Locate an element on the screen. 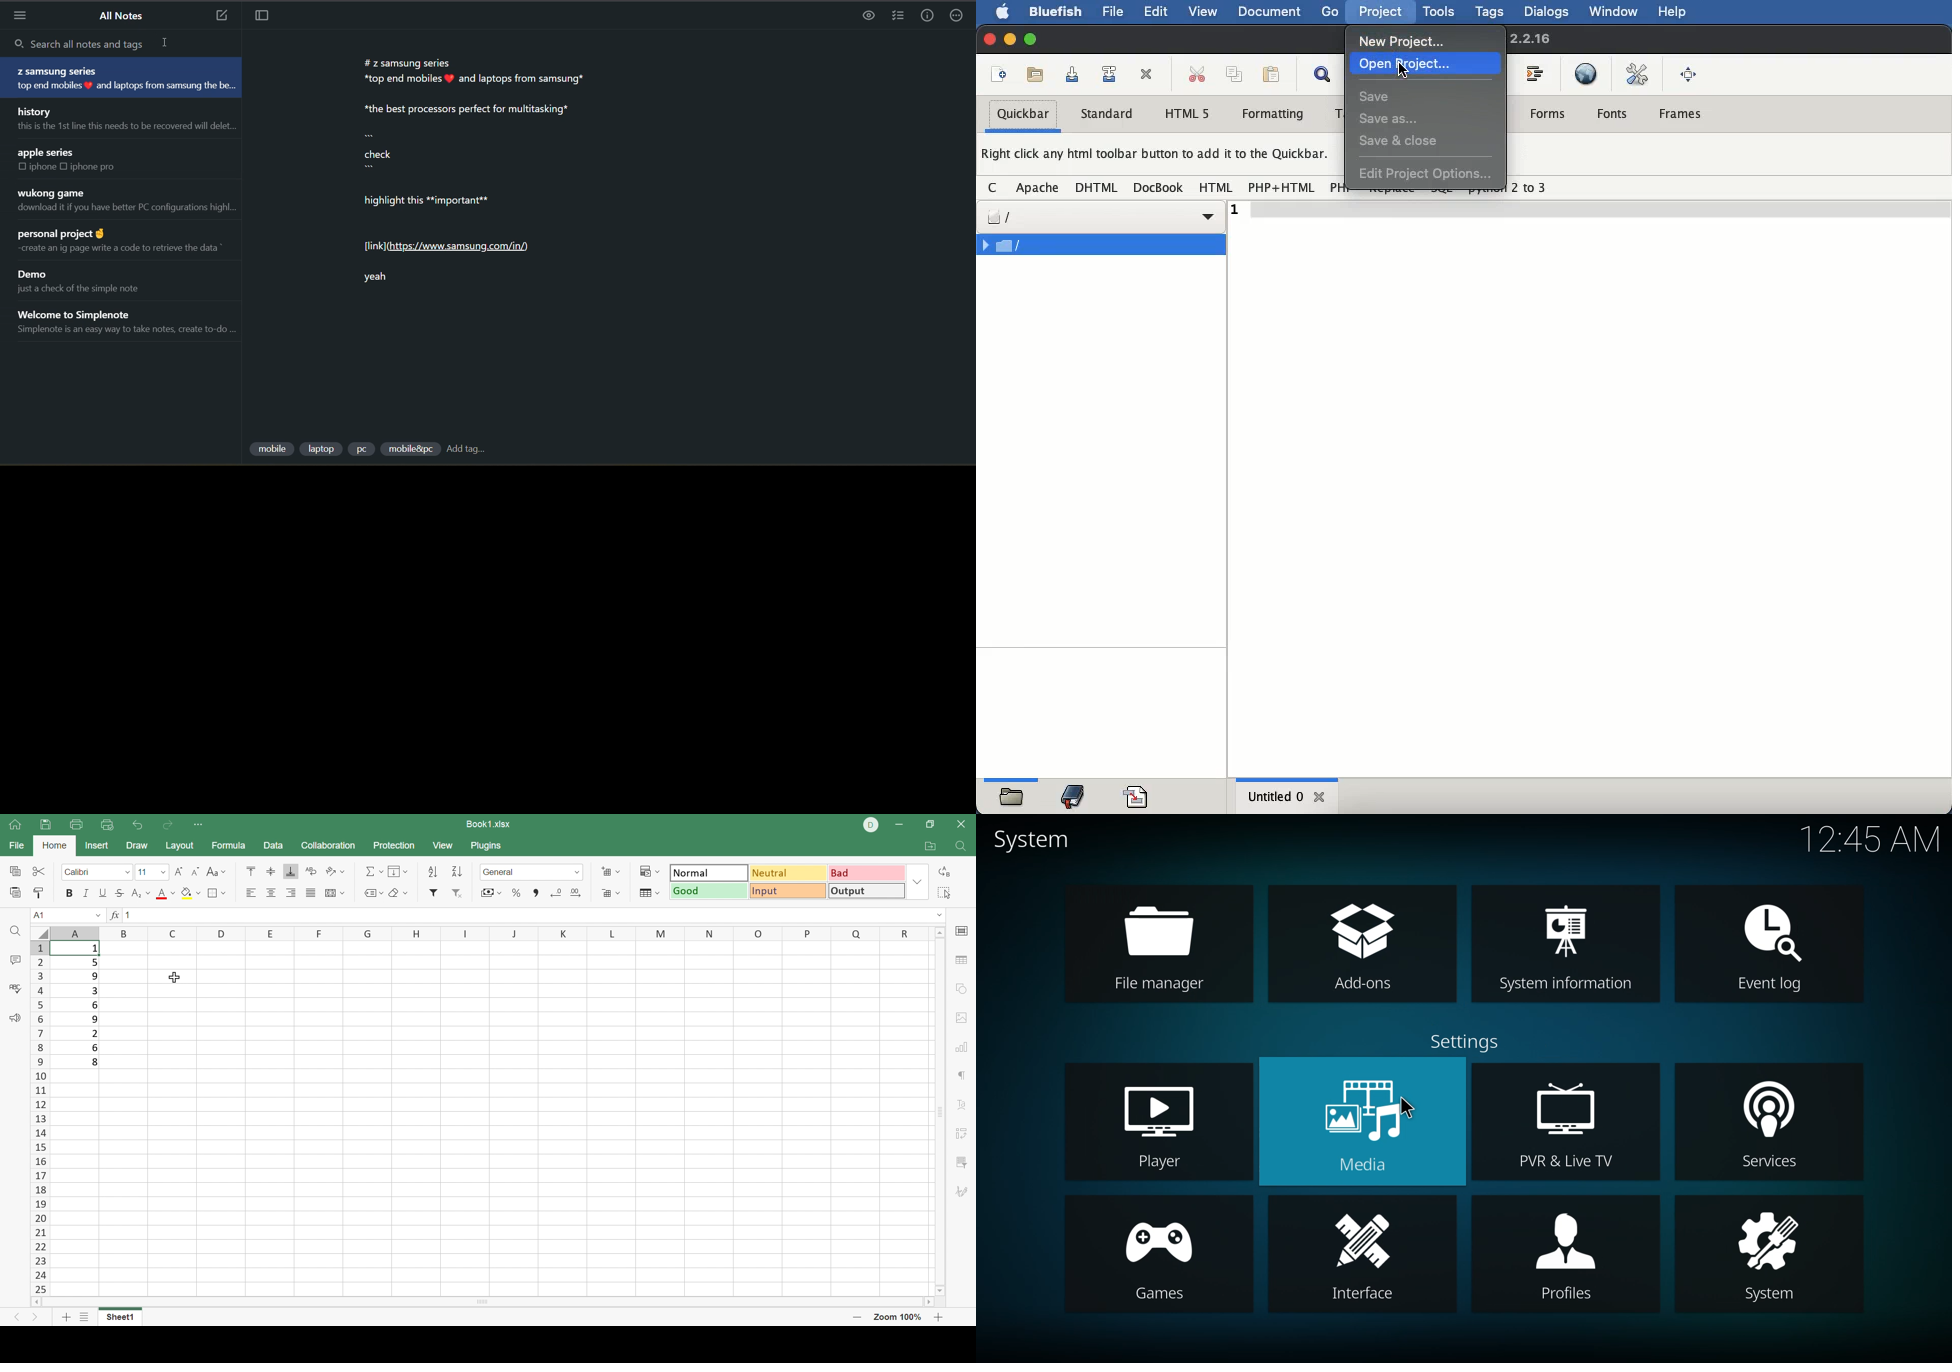  docbook is located at coordinates (1159, 190).